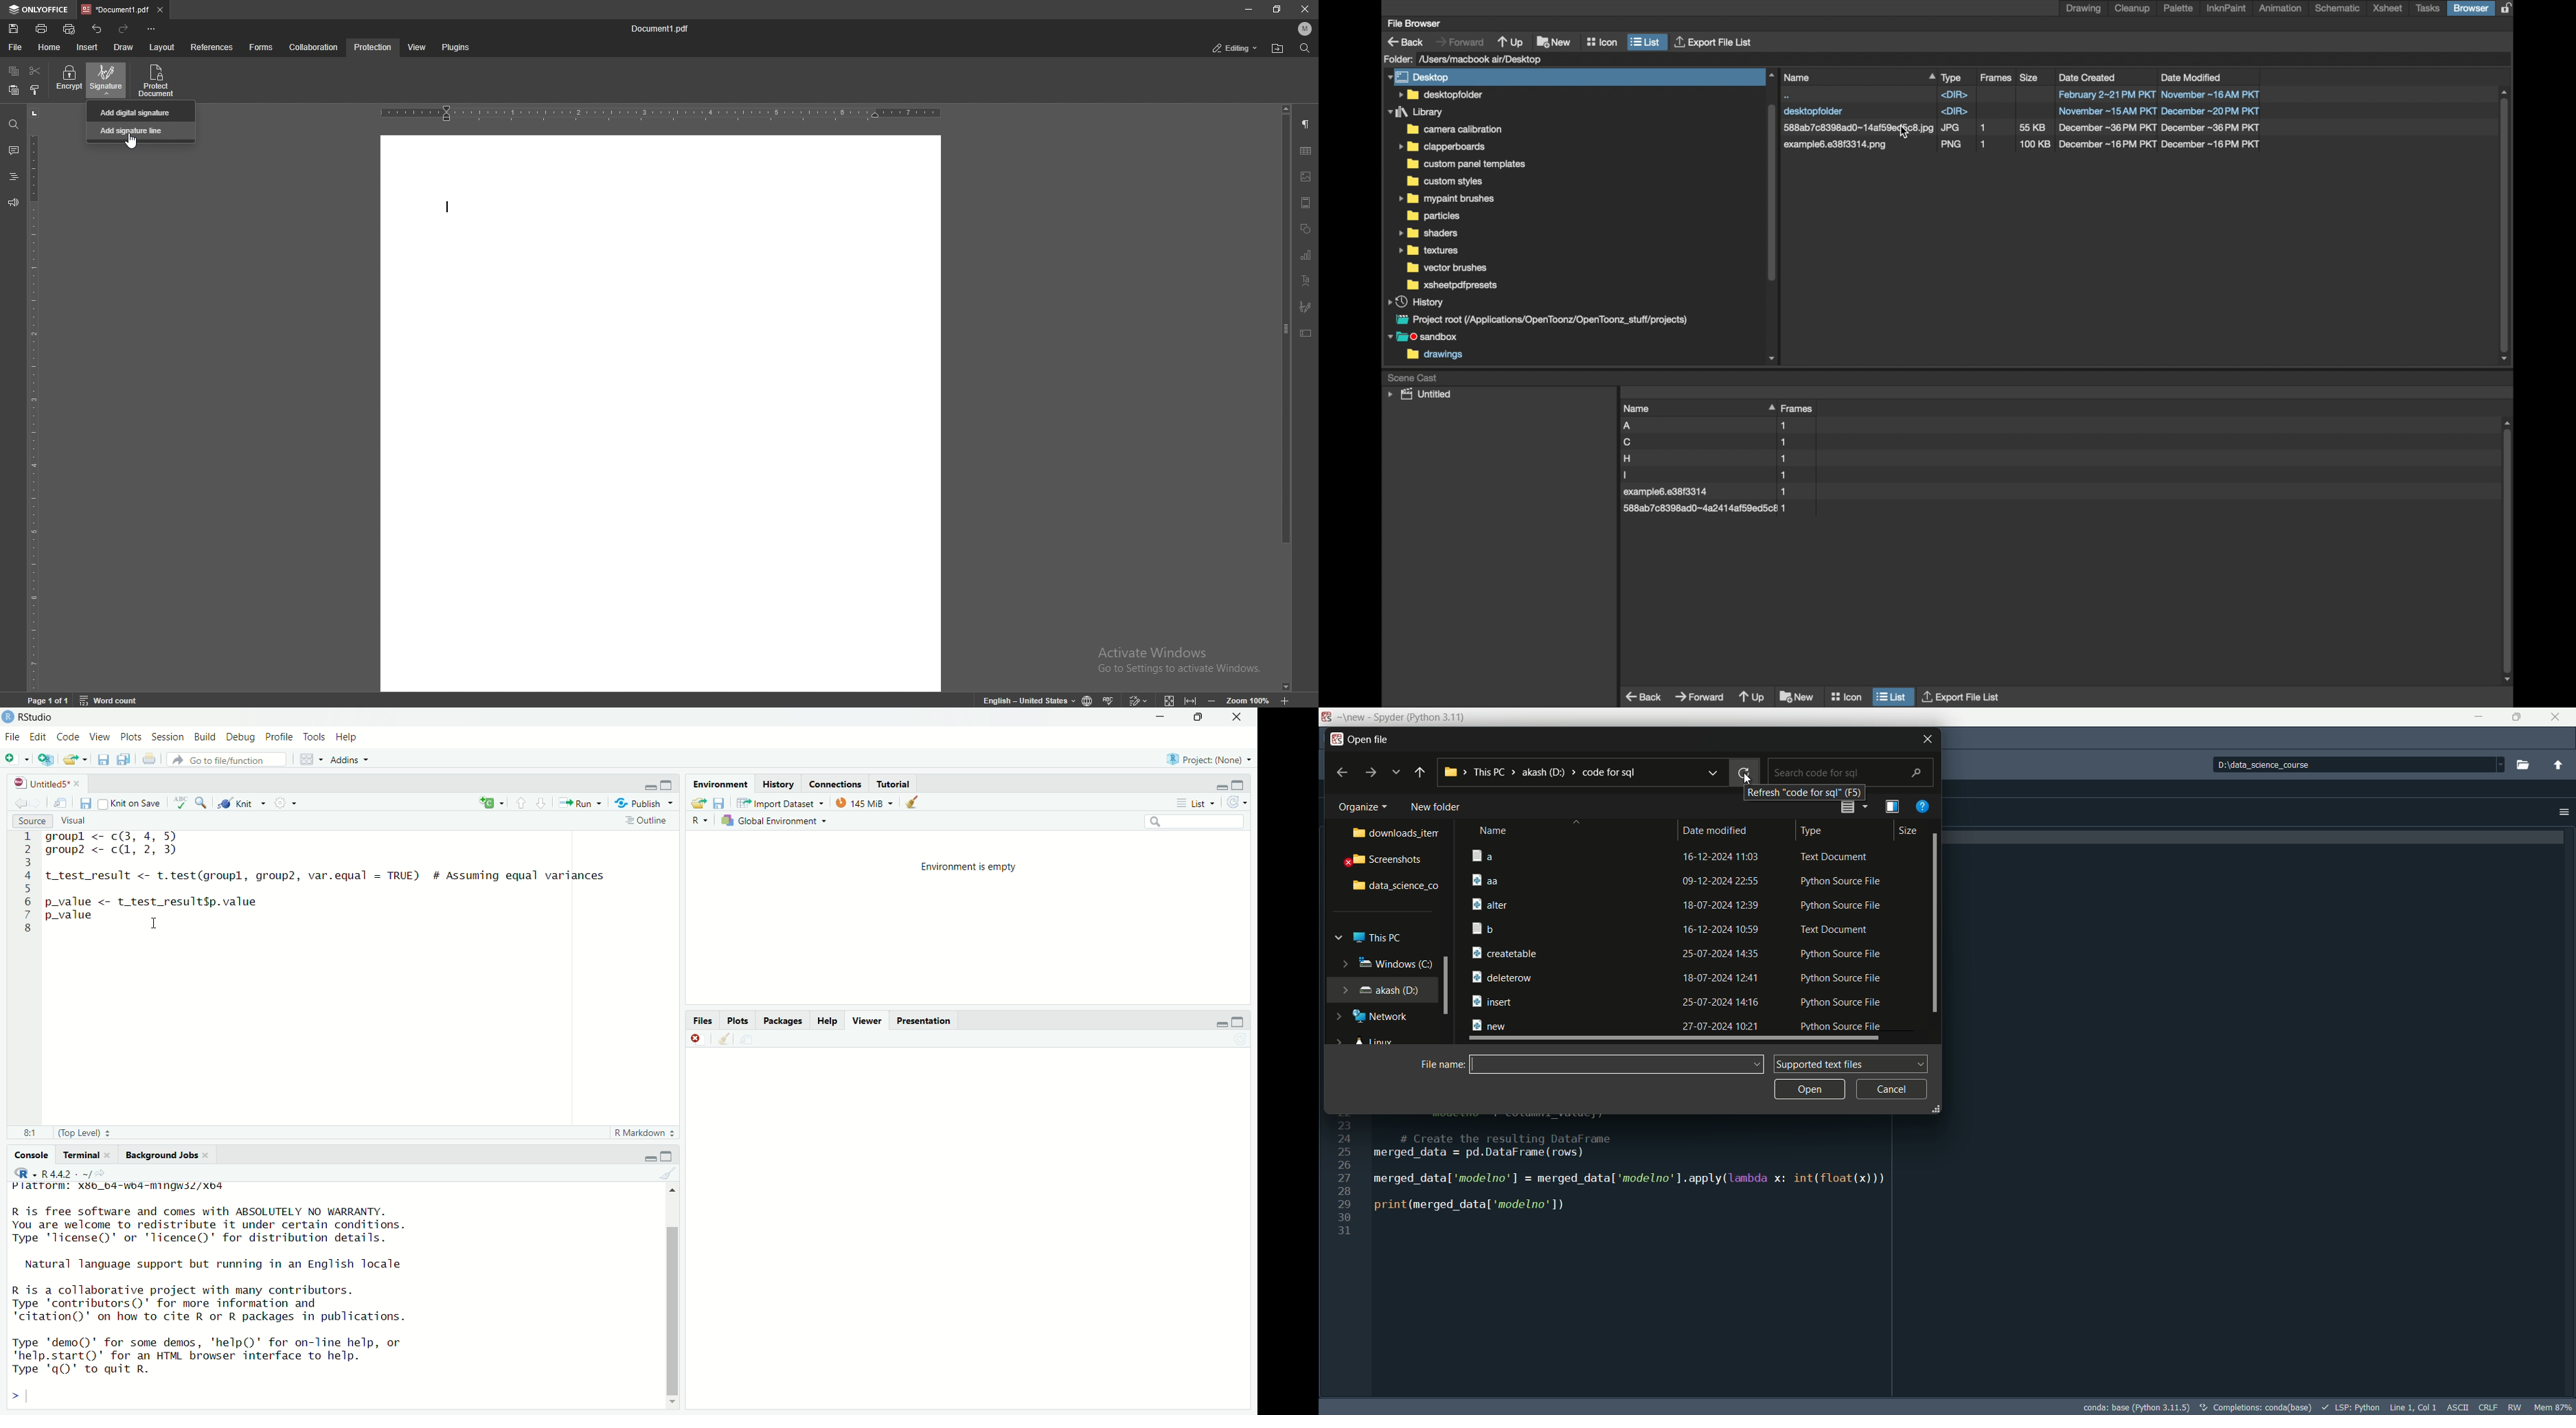 The width and height of the screenshot is (2576, 1428). I want to click on locate file, so click(1277, 49).